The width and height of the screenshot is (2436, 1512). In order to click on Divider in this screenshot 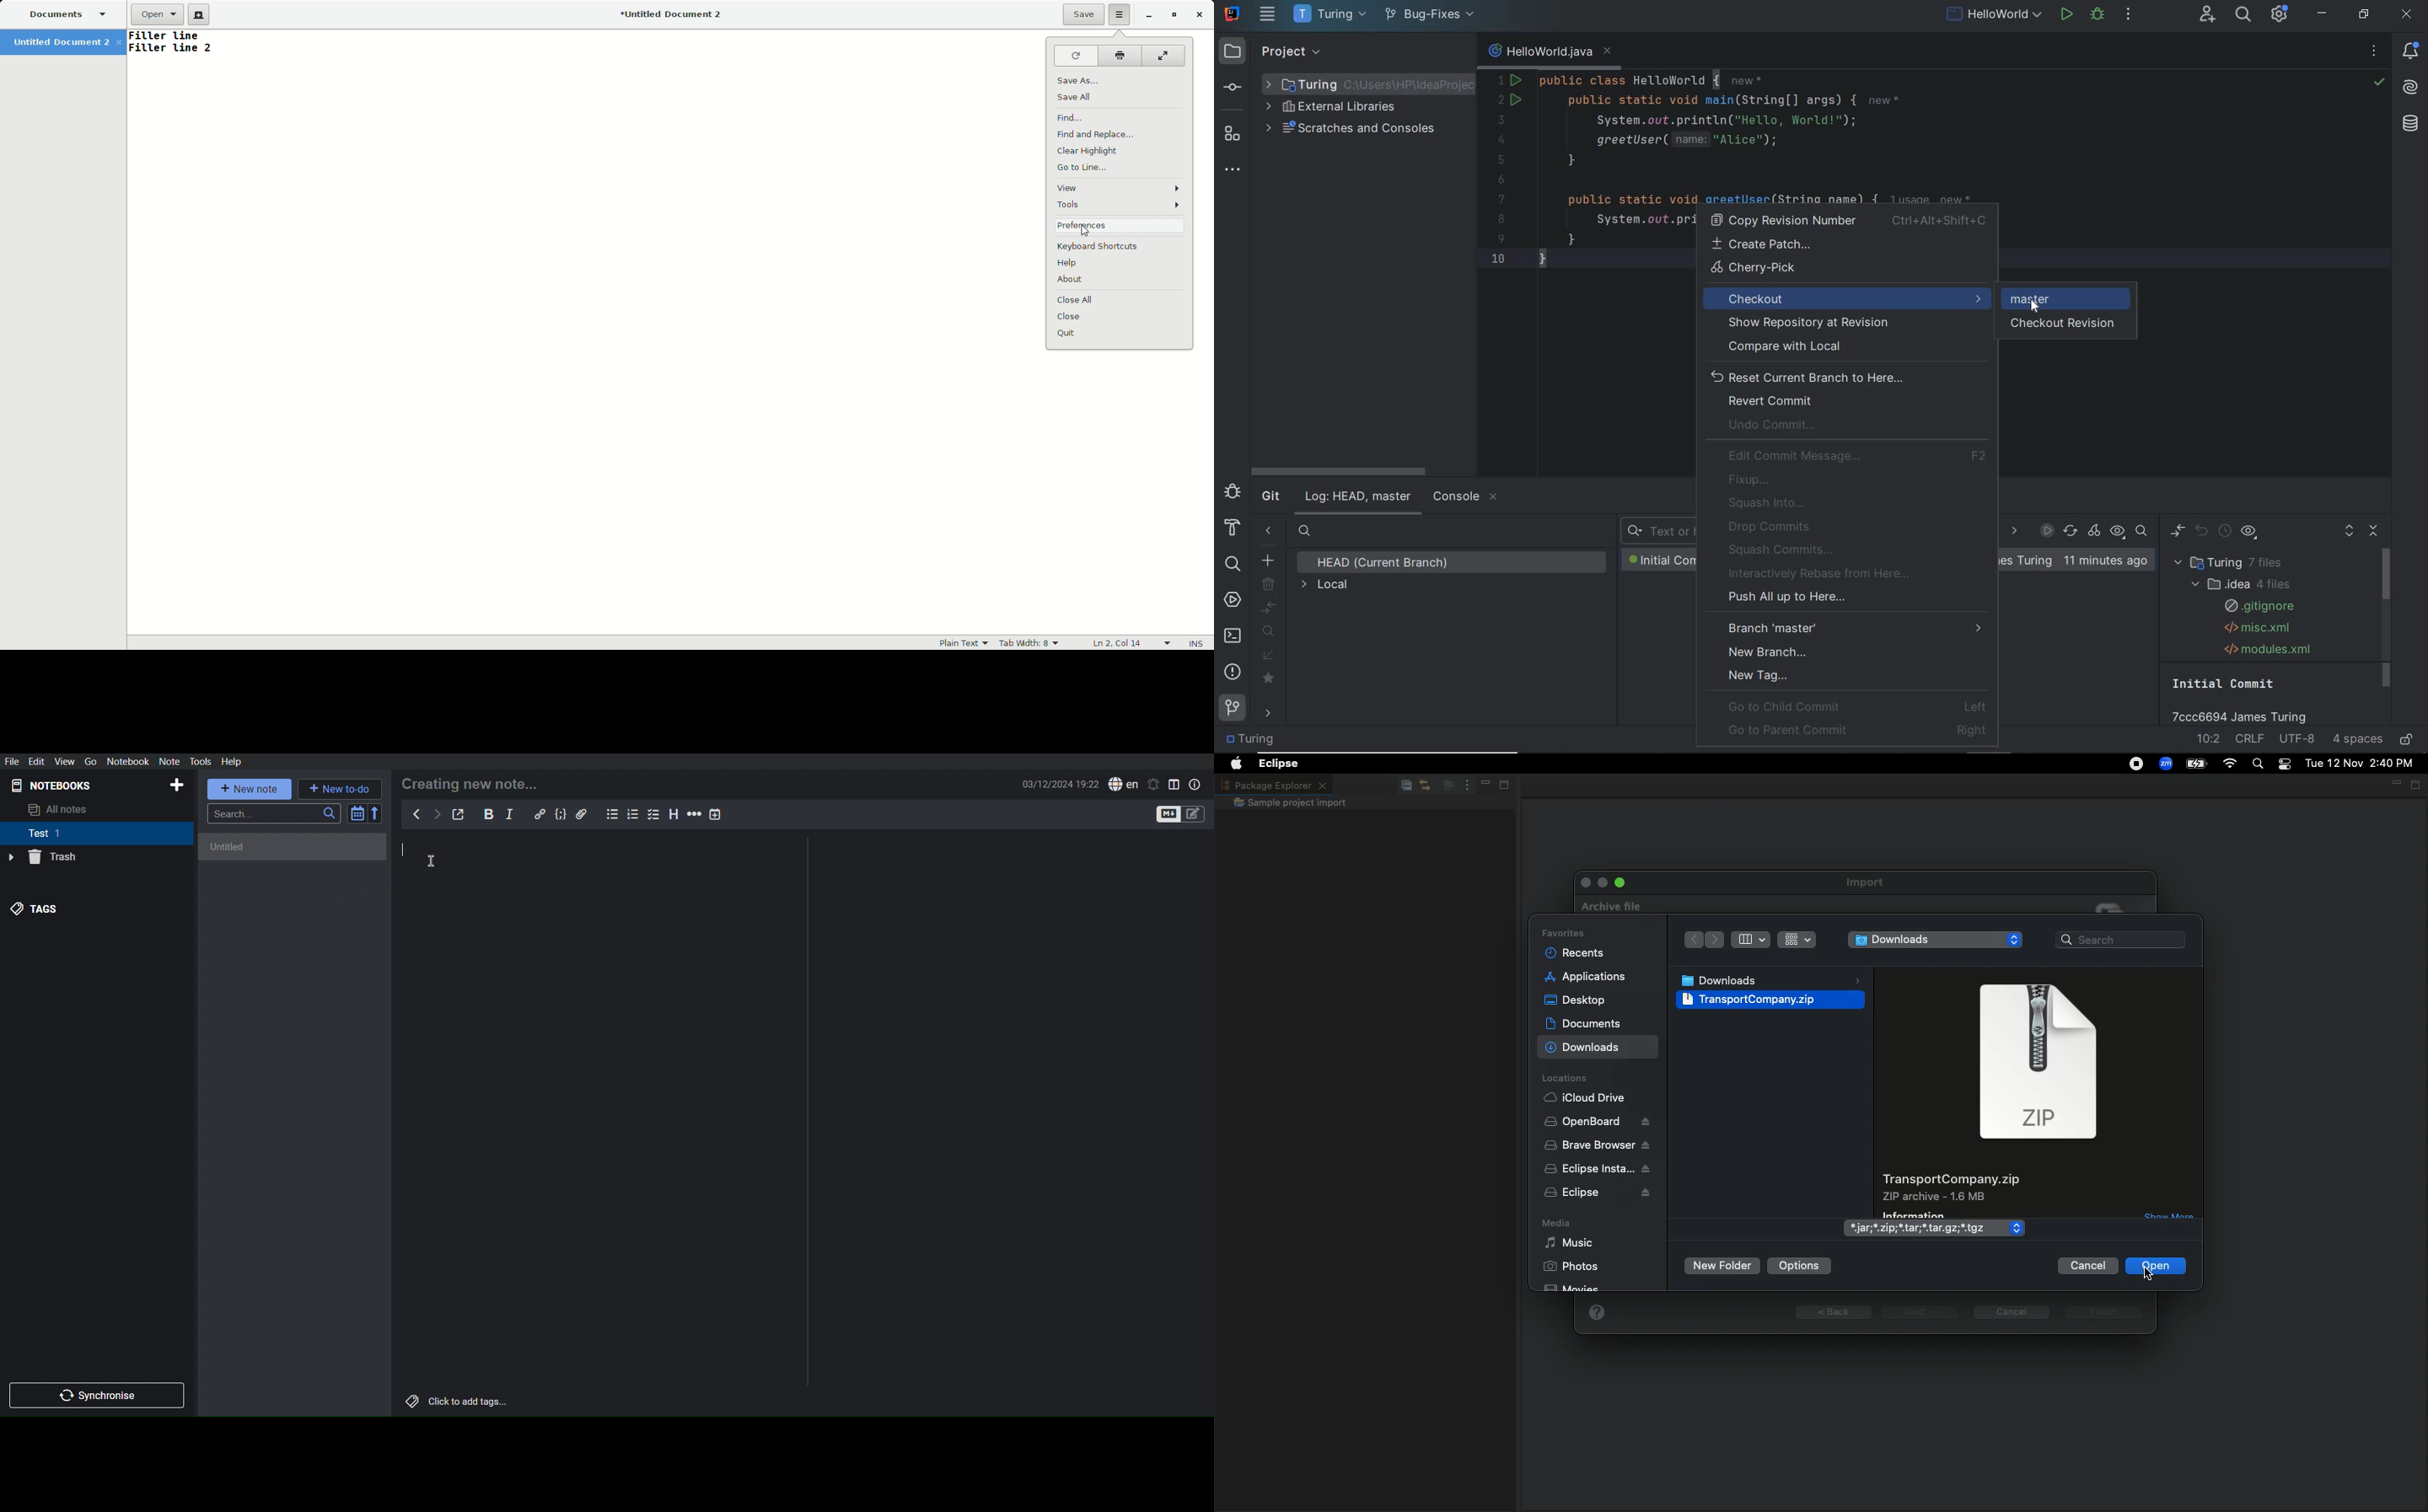, I will do `click(807, 1113)`.